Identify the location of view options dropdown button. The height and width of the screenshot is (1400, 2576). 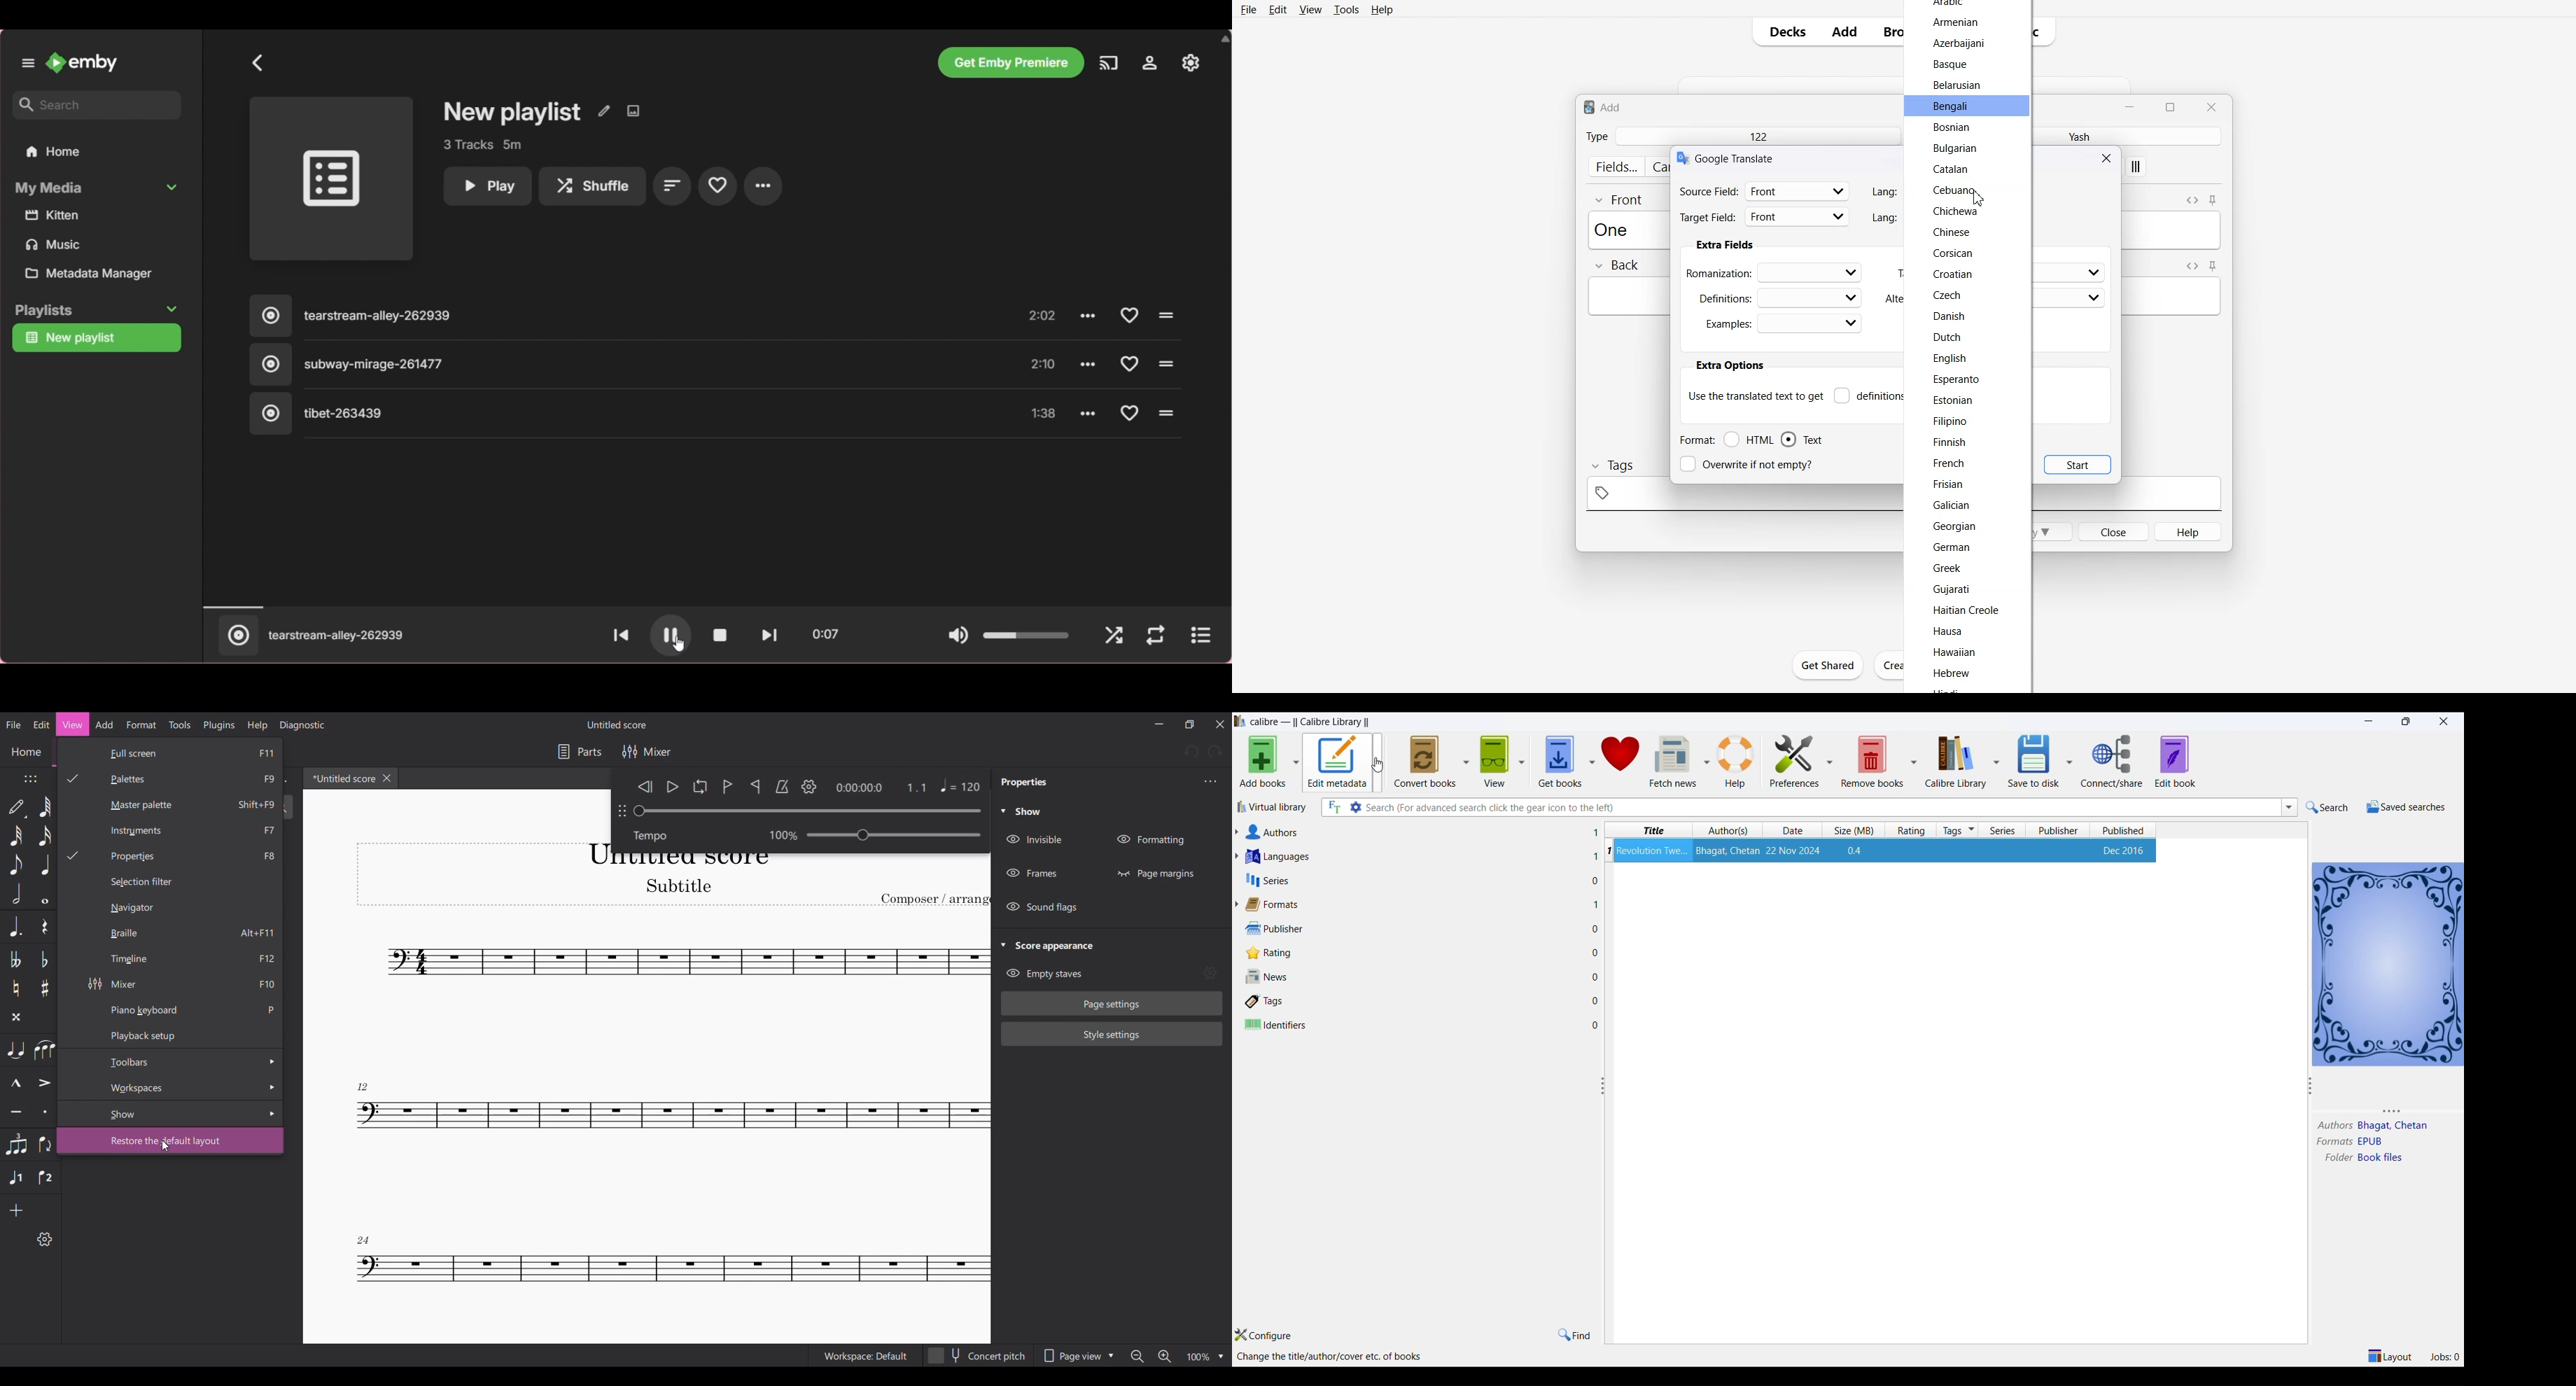
(1524, 757).